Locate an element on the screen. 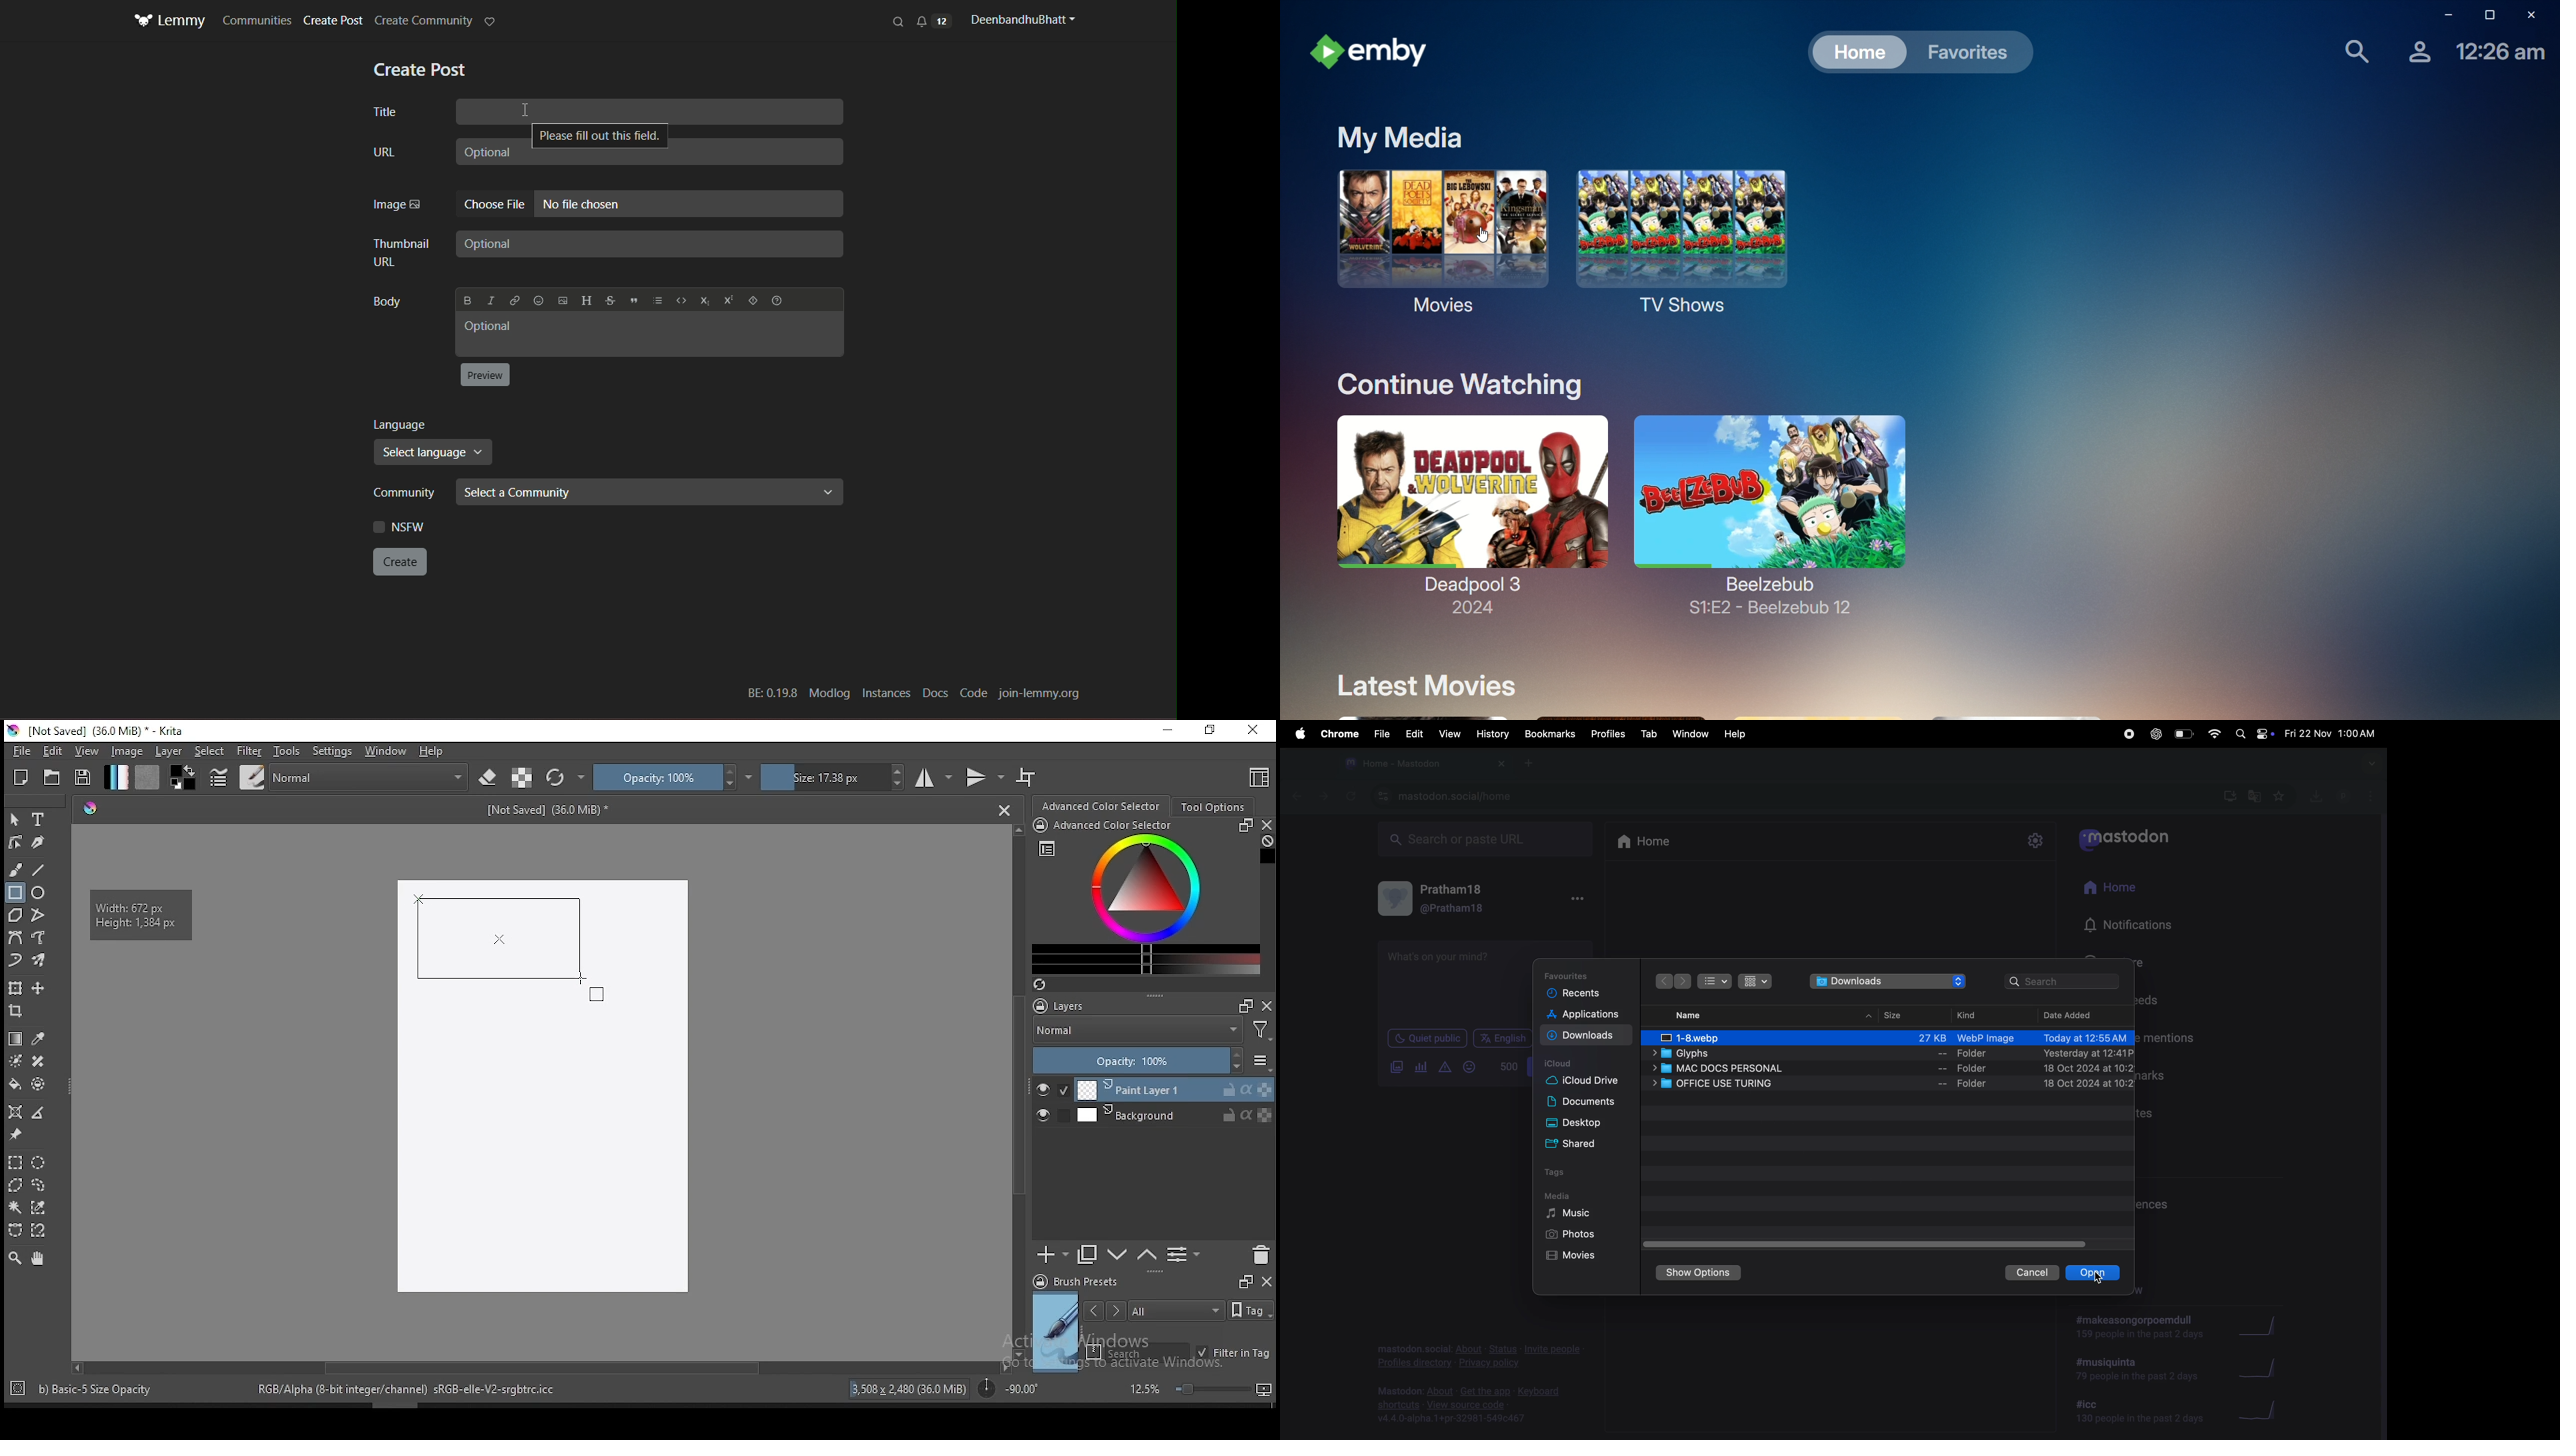  recents is located at coordinates (1575, 993).